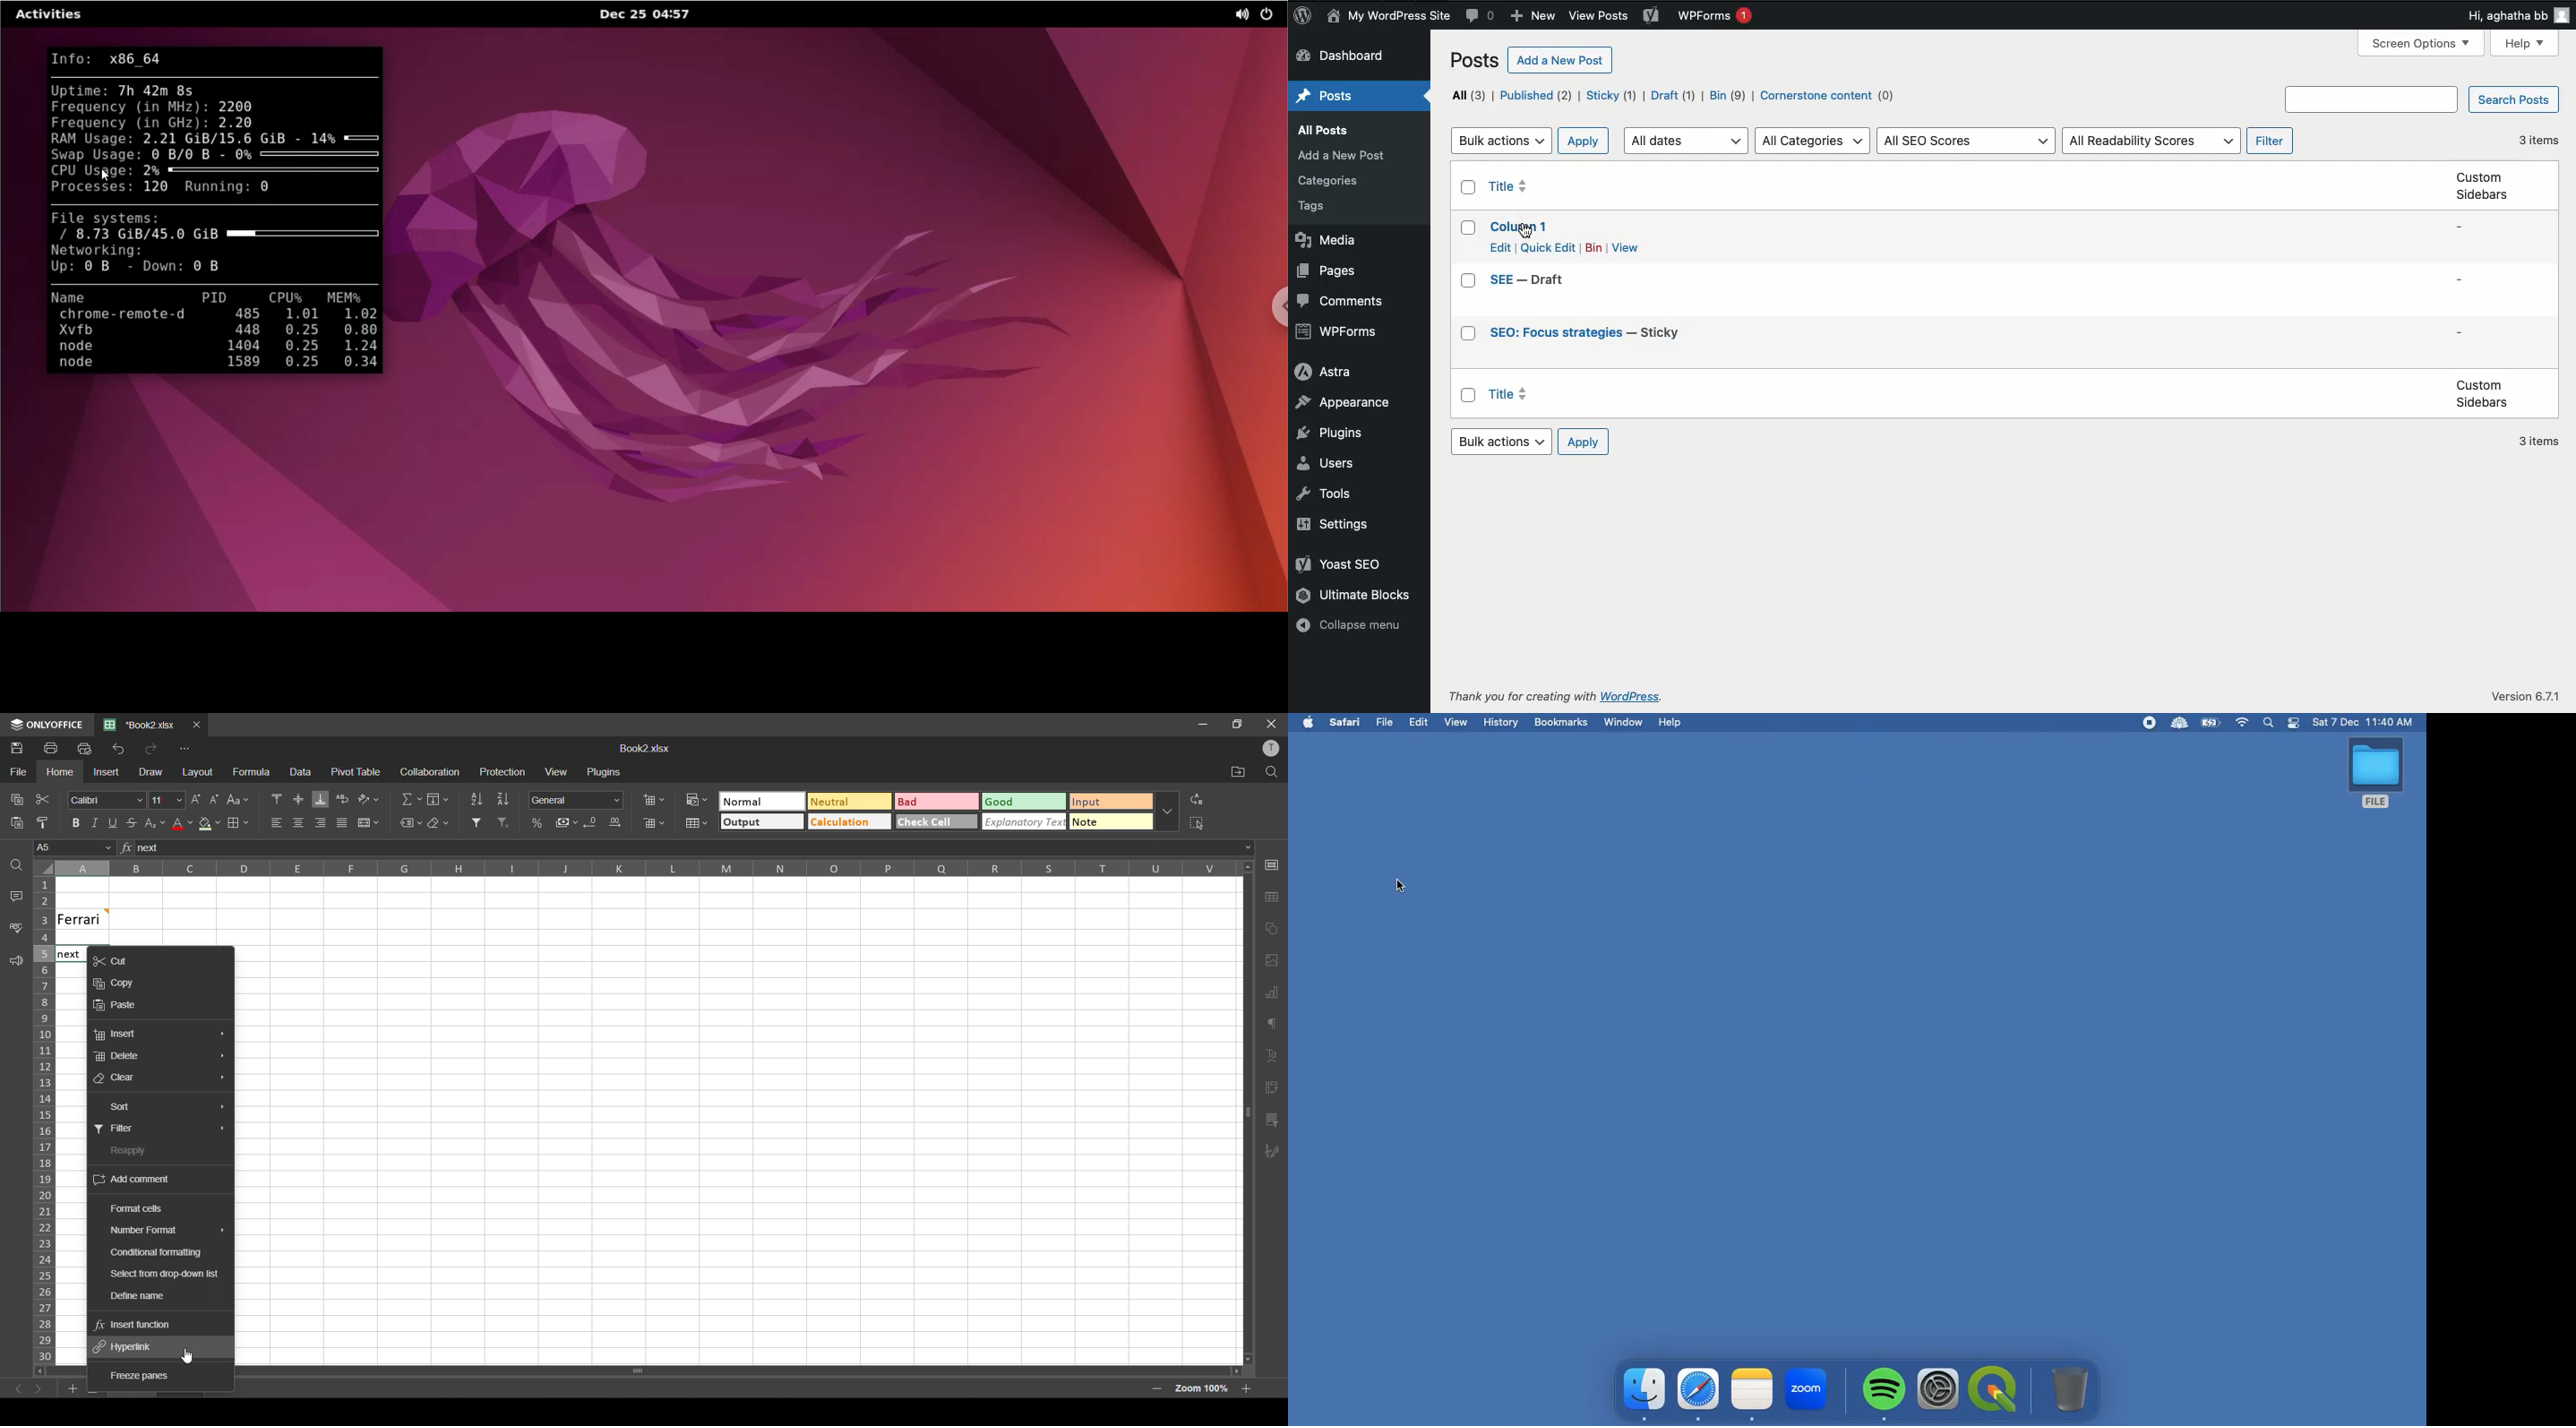  Describe the element at coordinates (1340, 401) in the screenshot. I see `Appearance` at that location.